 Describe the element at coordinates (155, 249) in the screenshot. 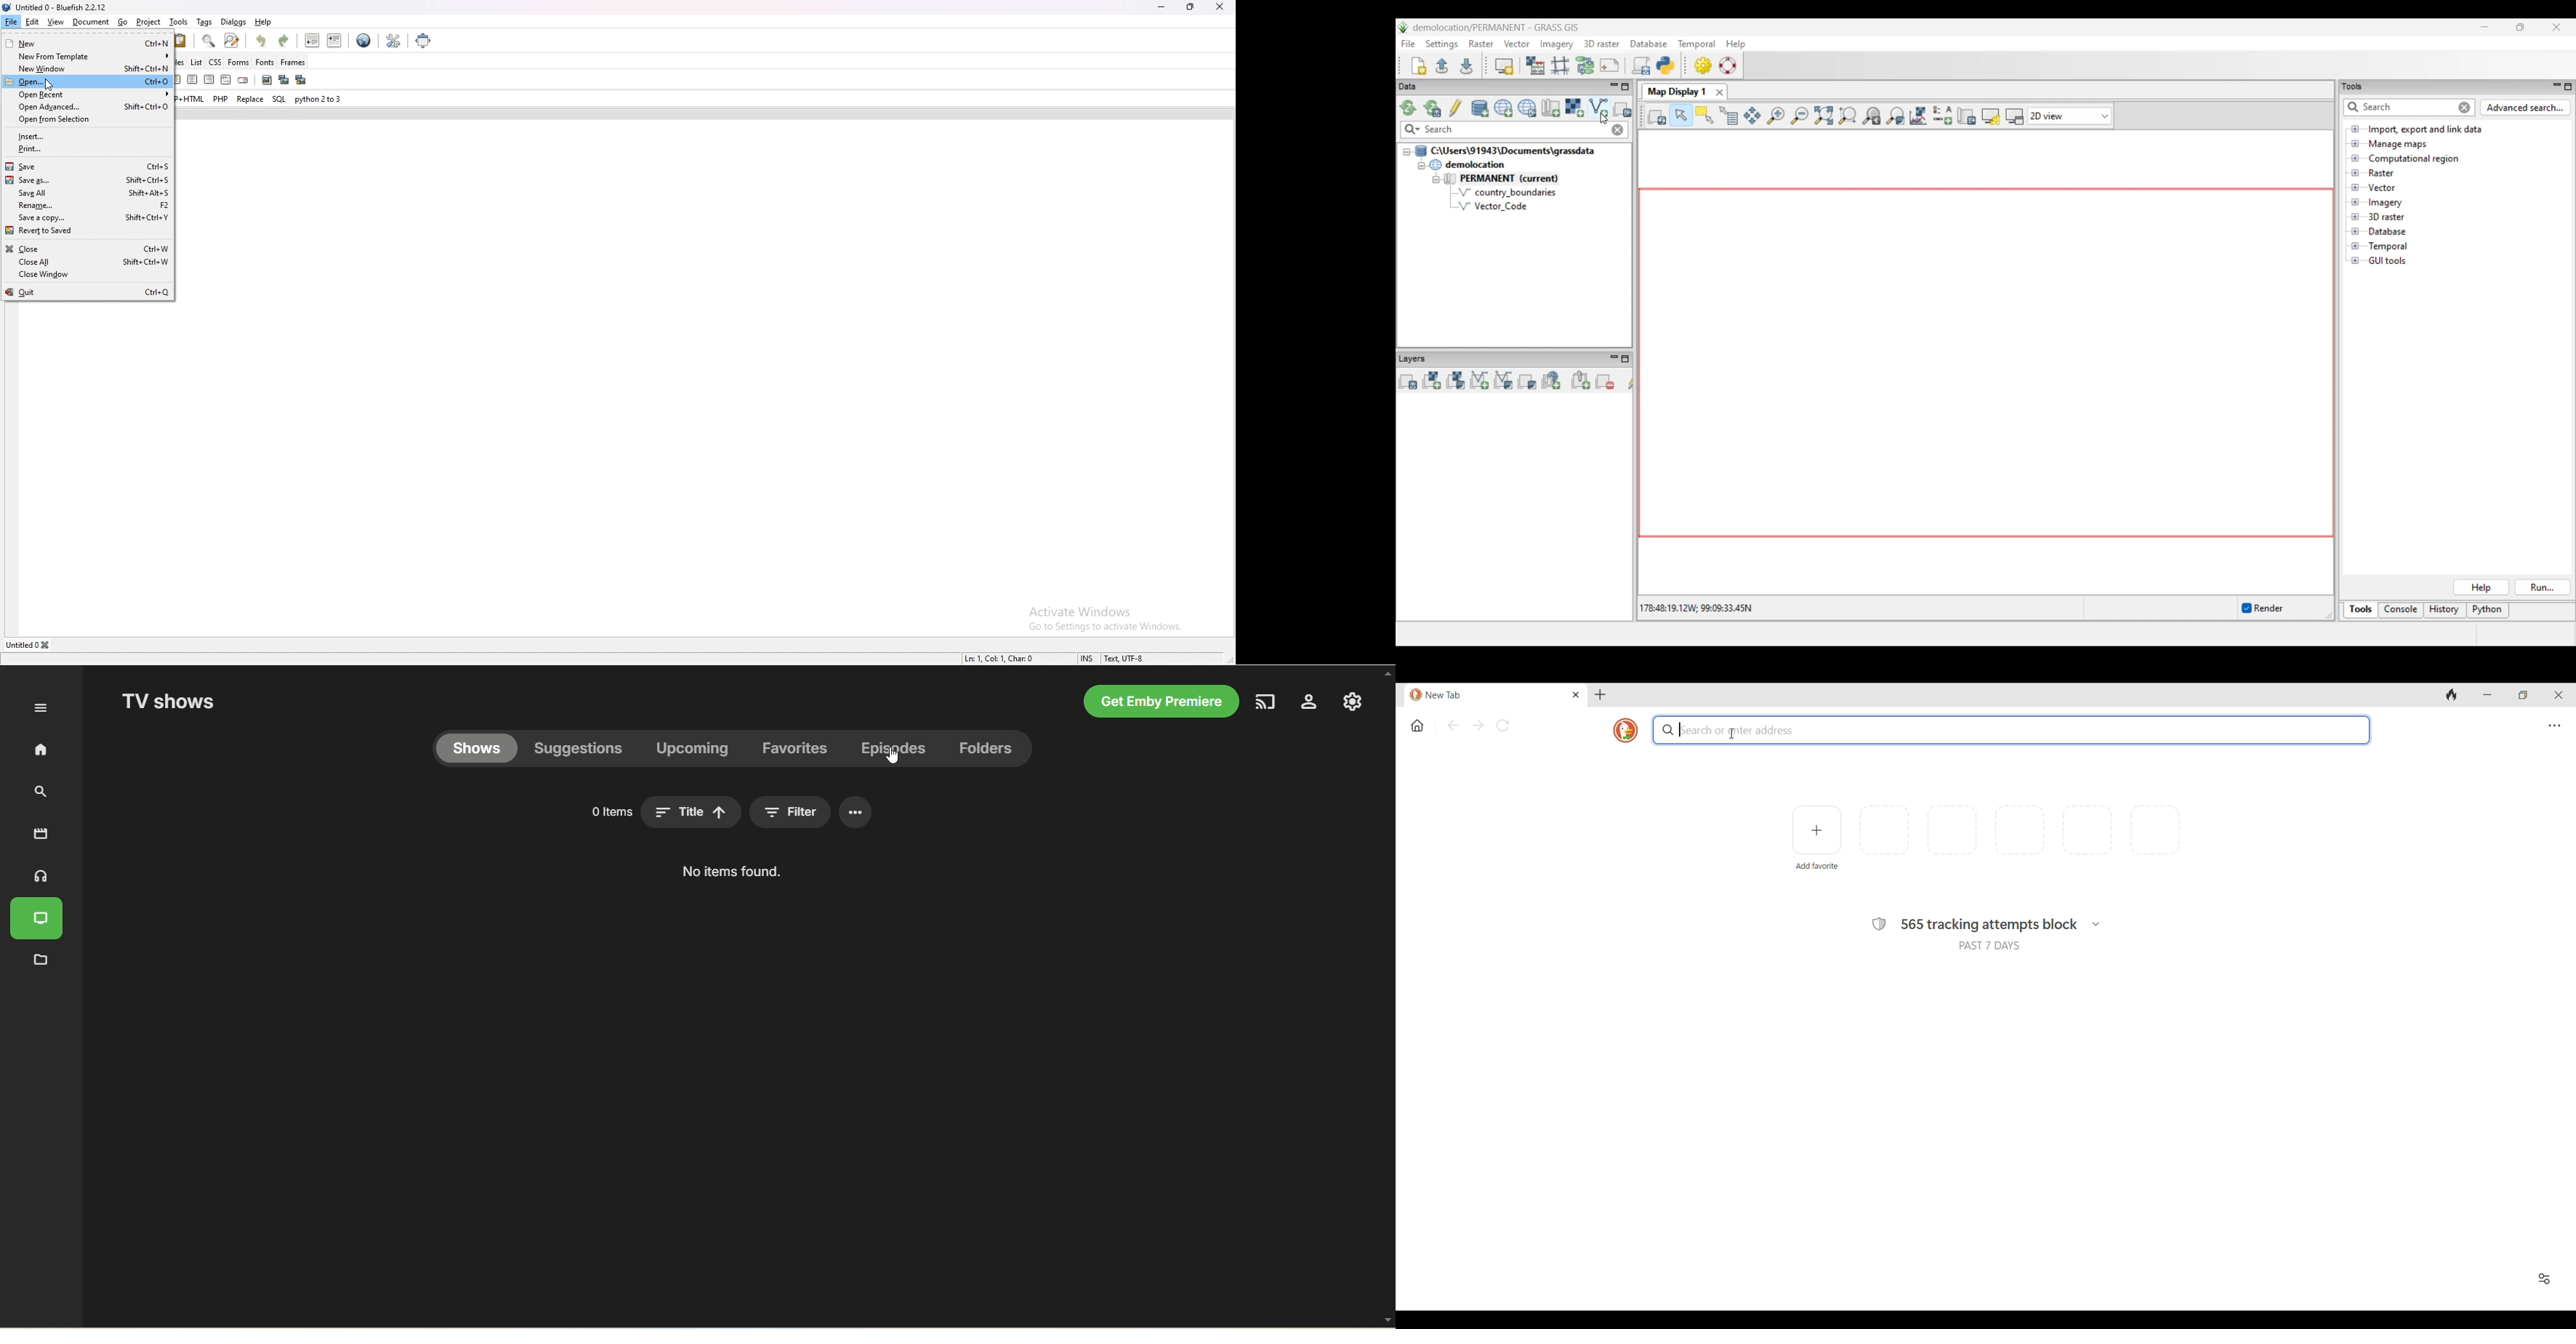

I see `Ctel+W` at that location.